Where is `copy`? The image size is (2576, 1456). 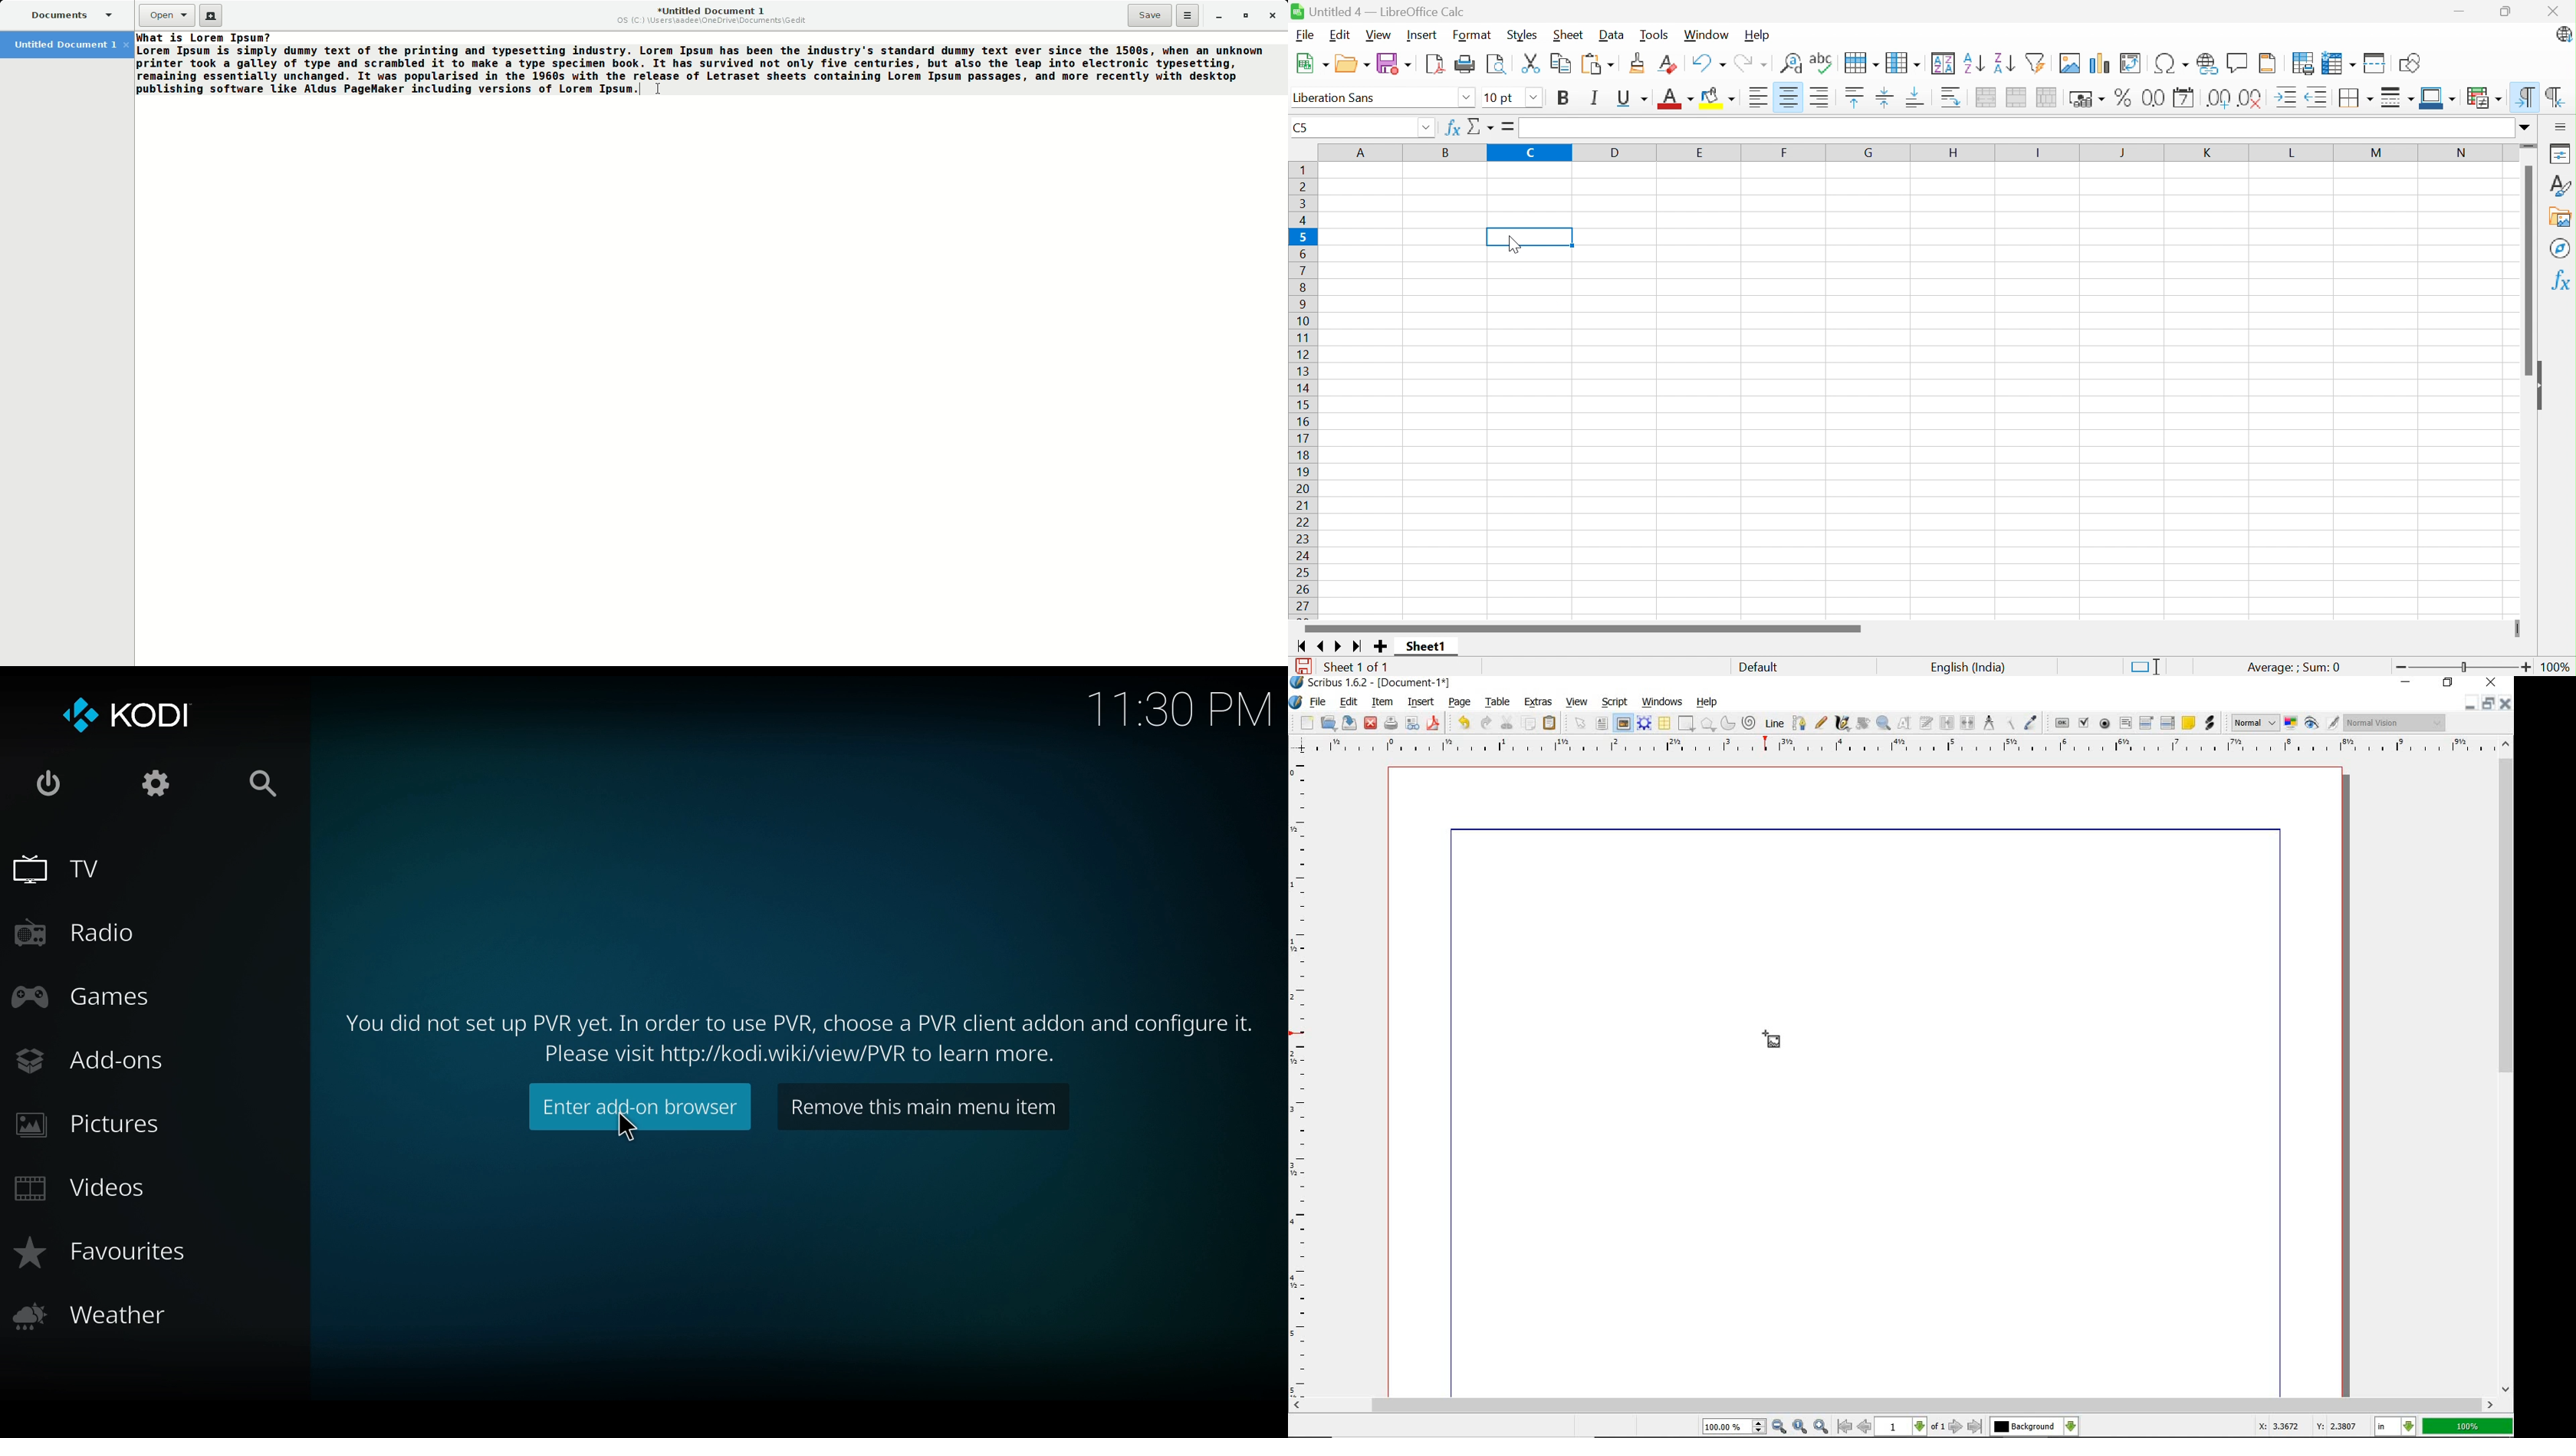 copy is located at coordinates (1531, 724).